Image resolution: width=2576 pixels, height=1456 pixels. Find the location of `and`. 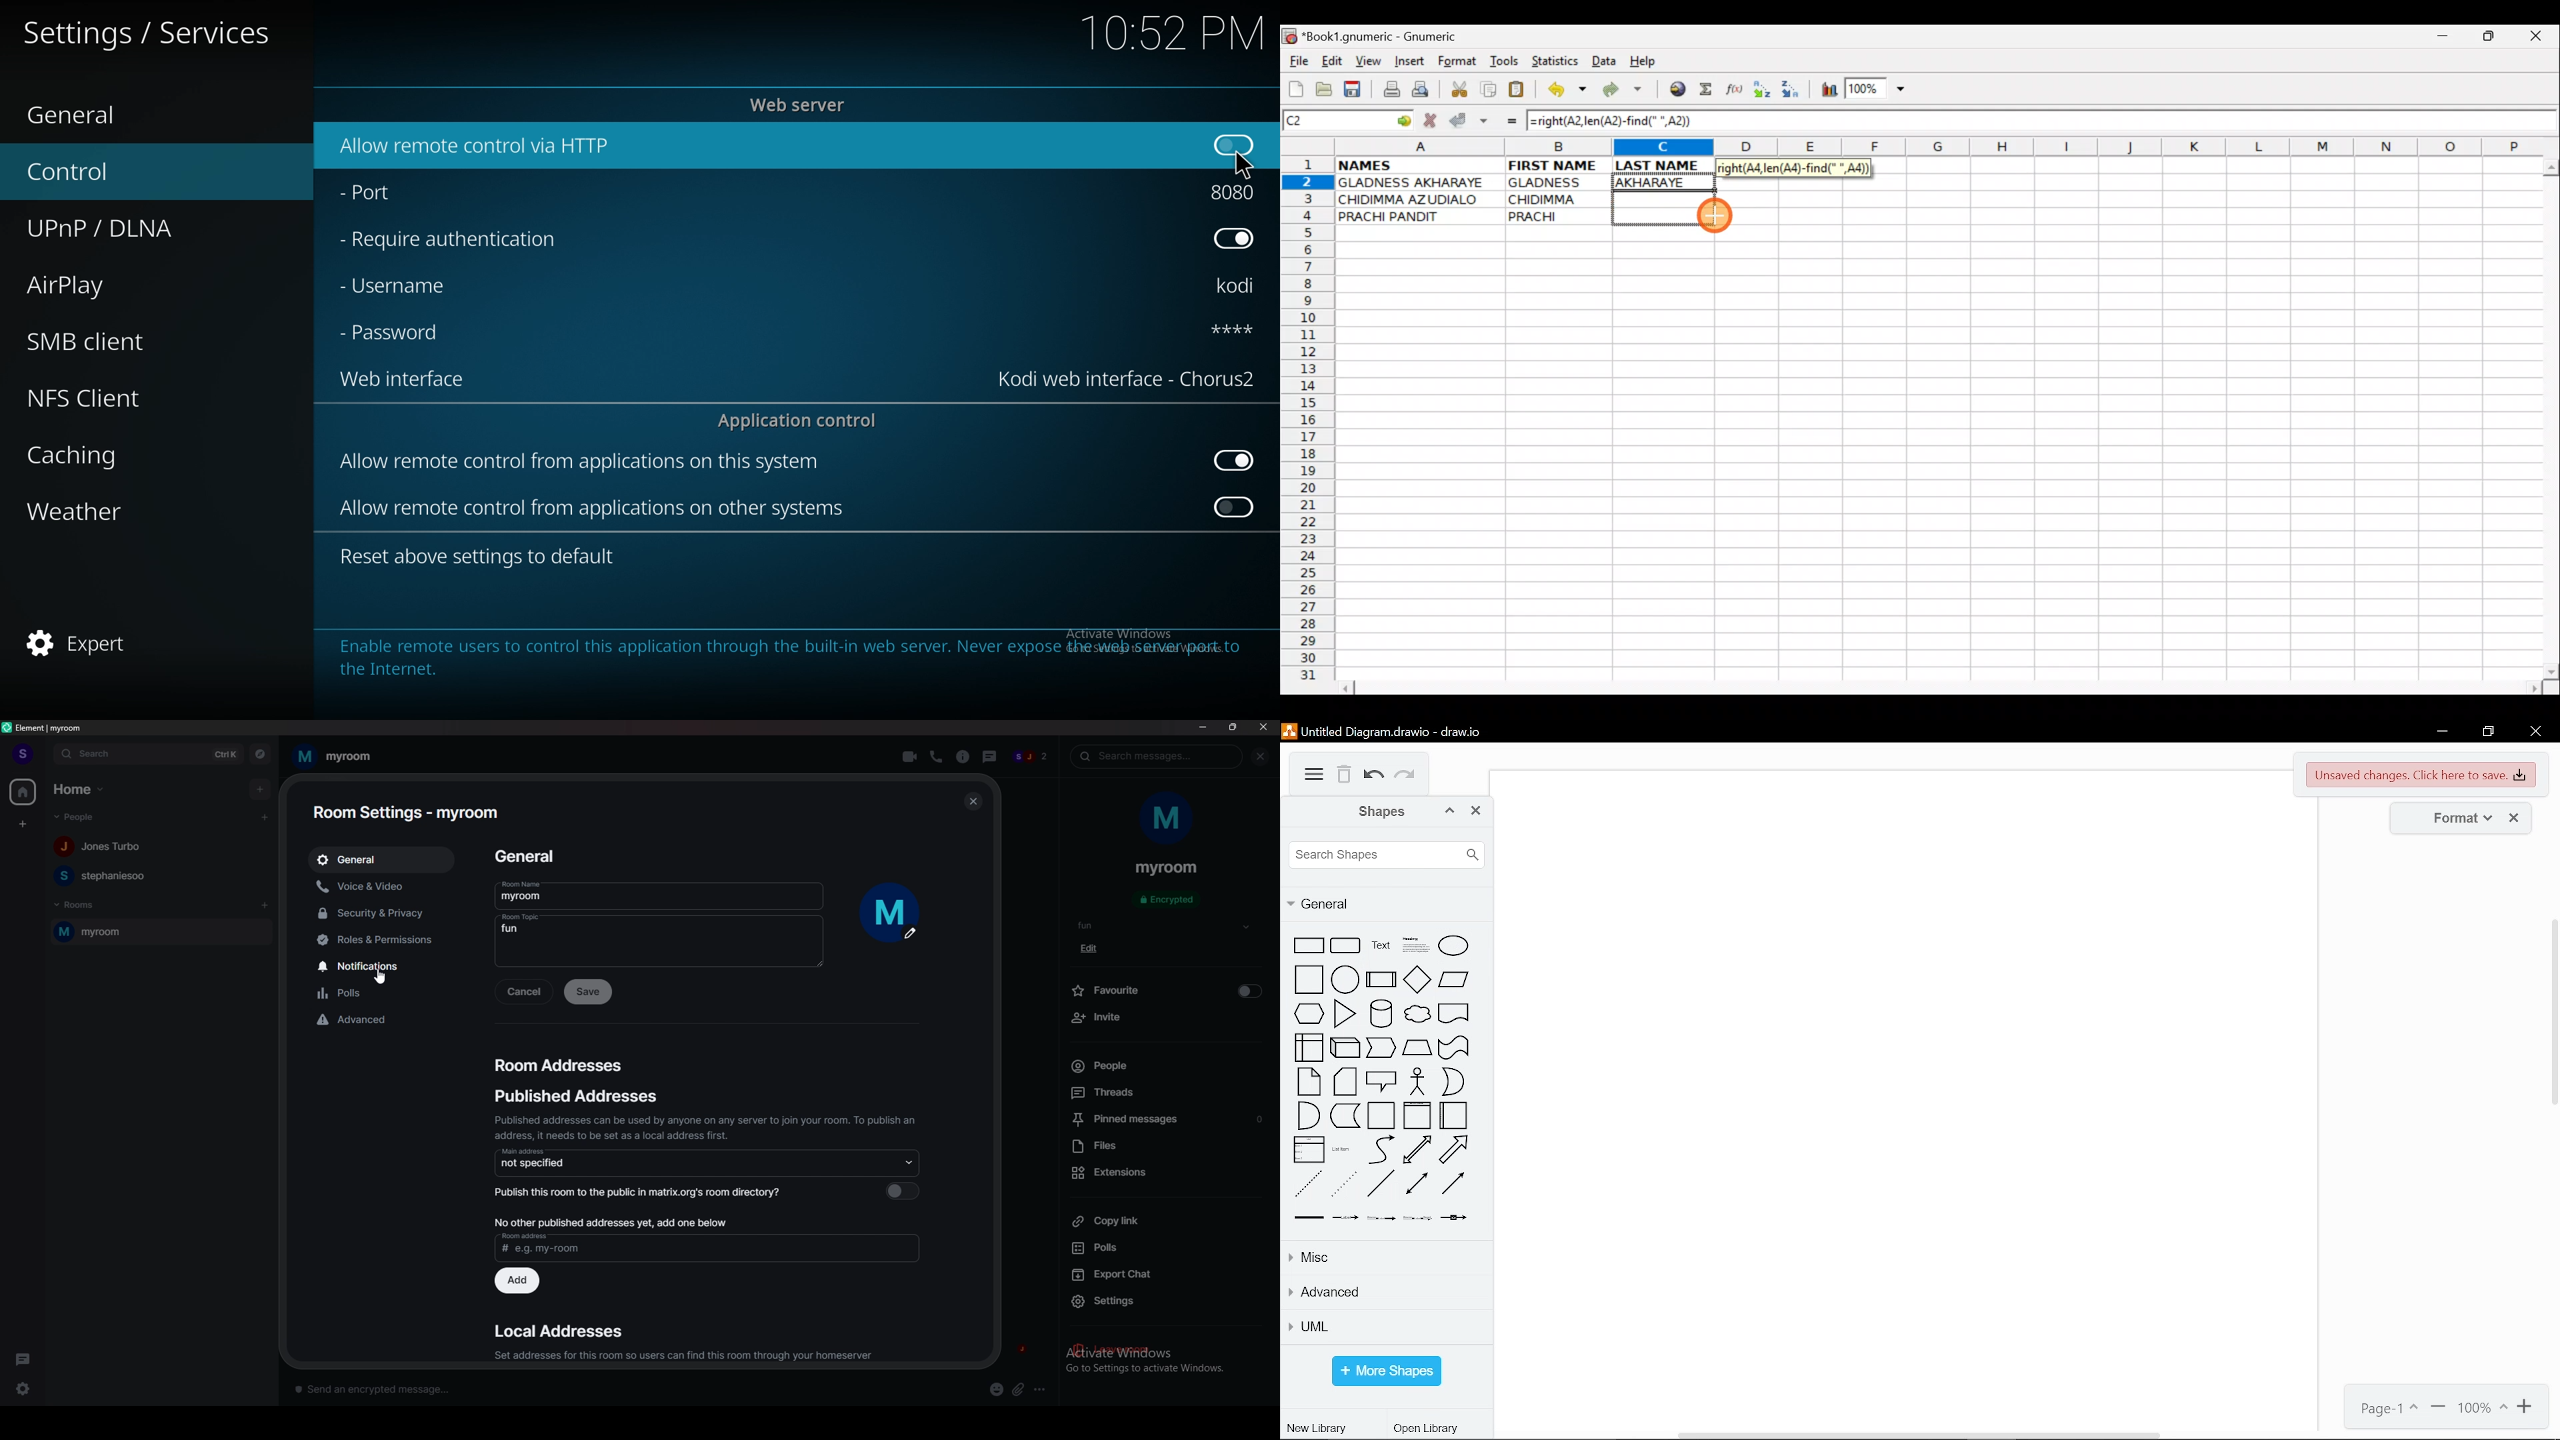

and is located at coordinates (1308, 1116).